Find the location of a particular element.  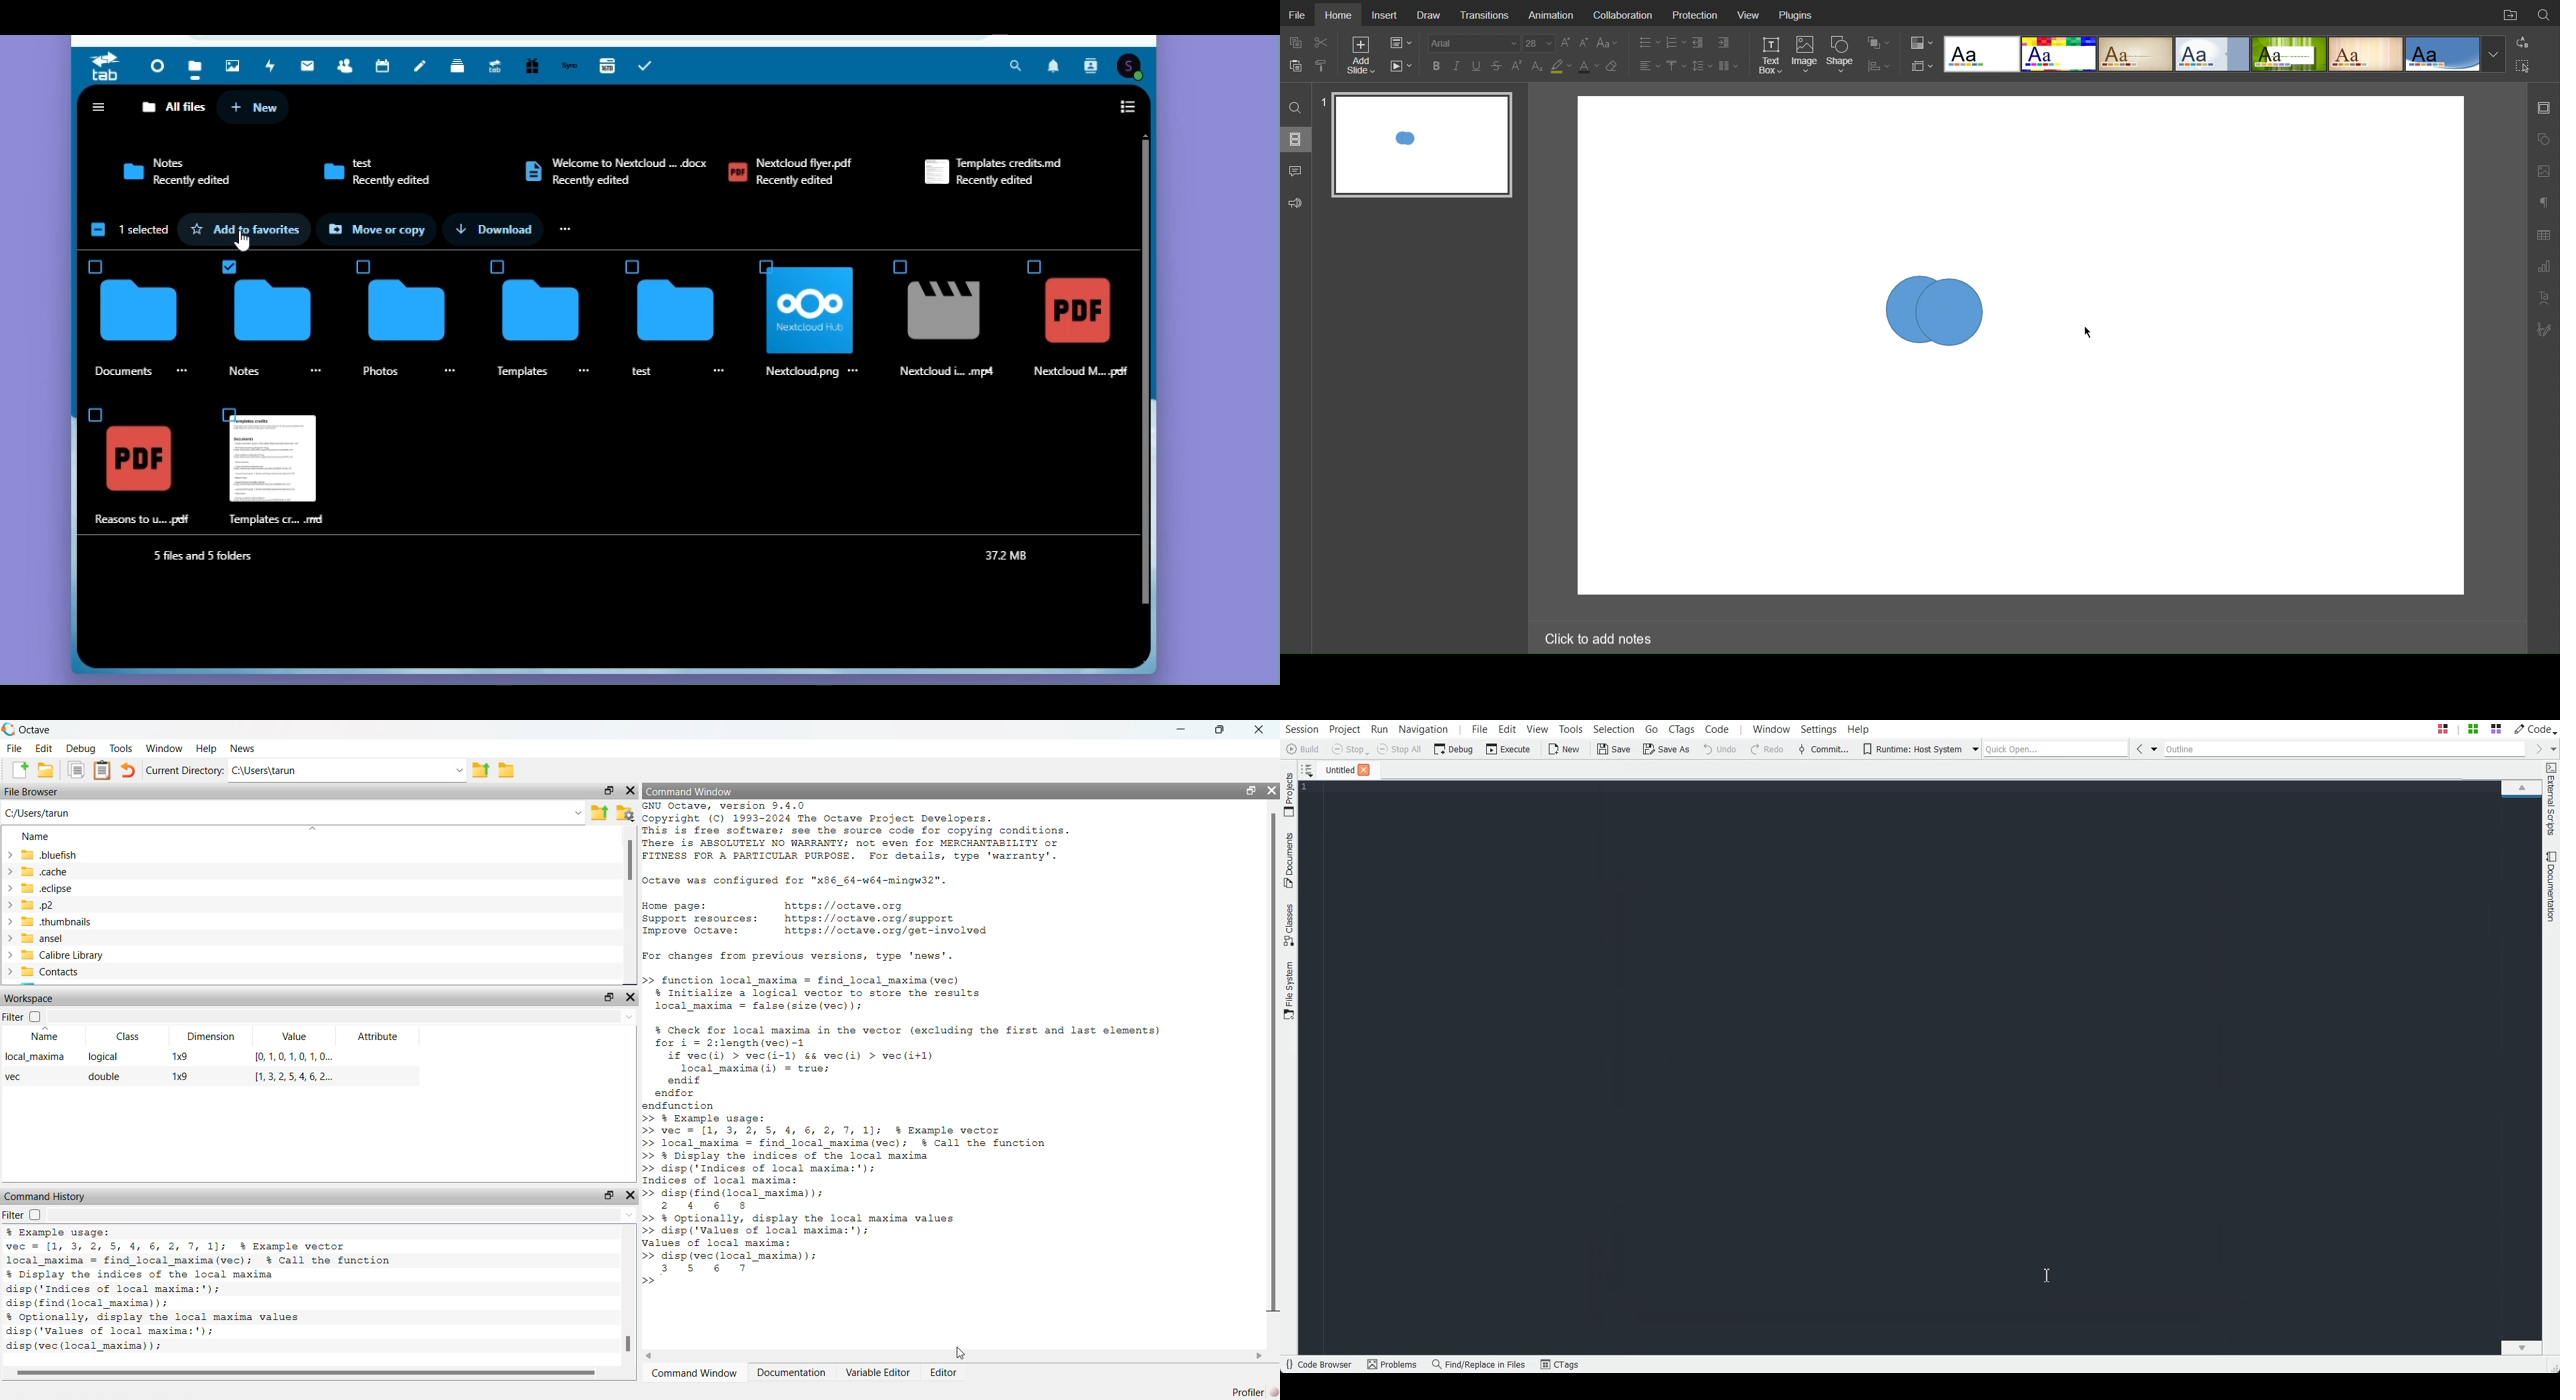

Ellipsis is located at coordinates (854, 372).